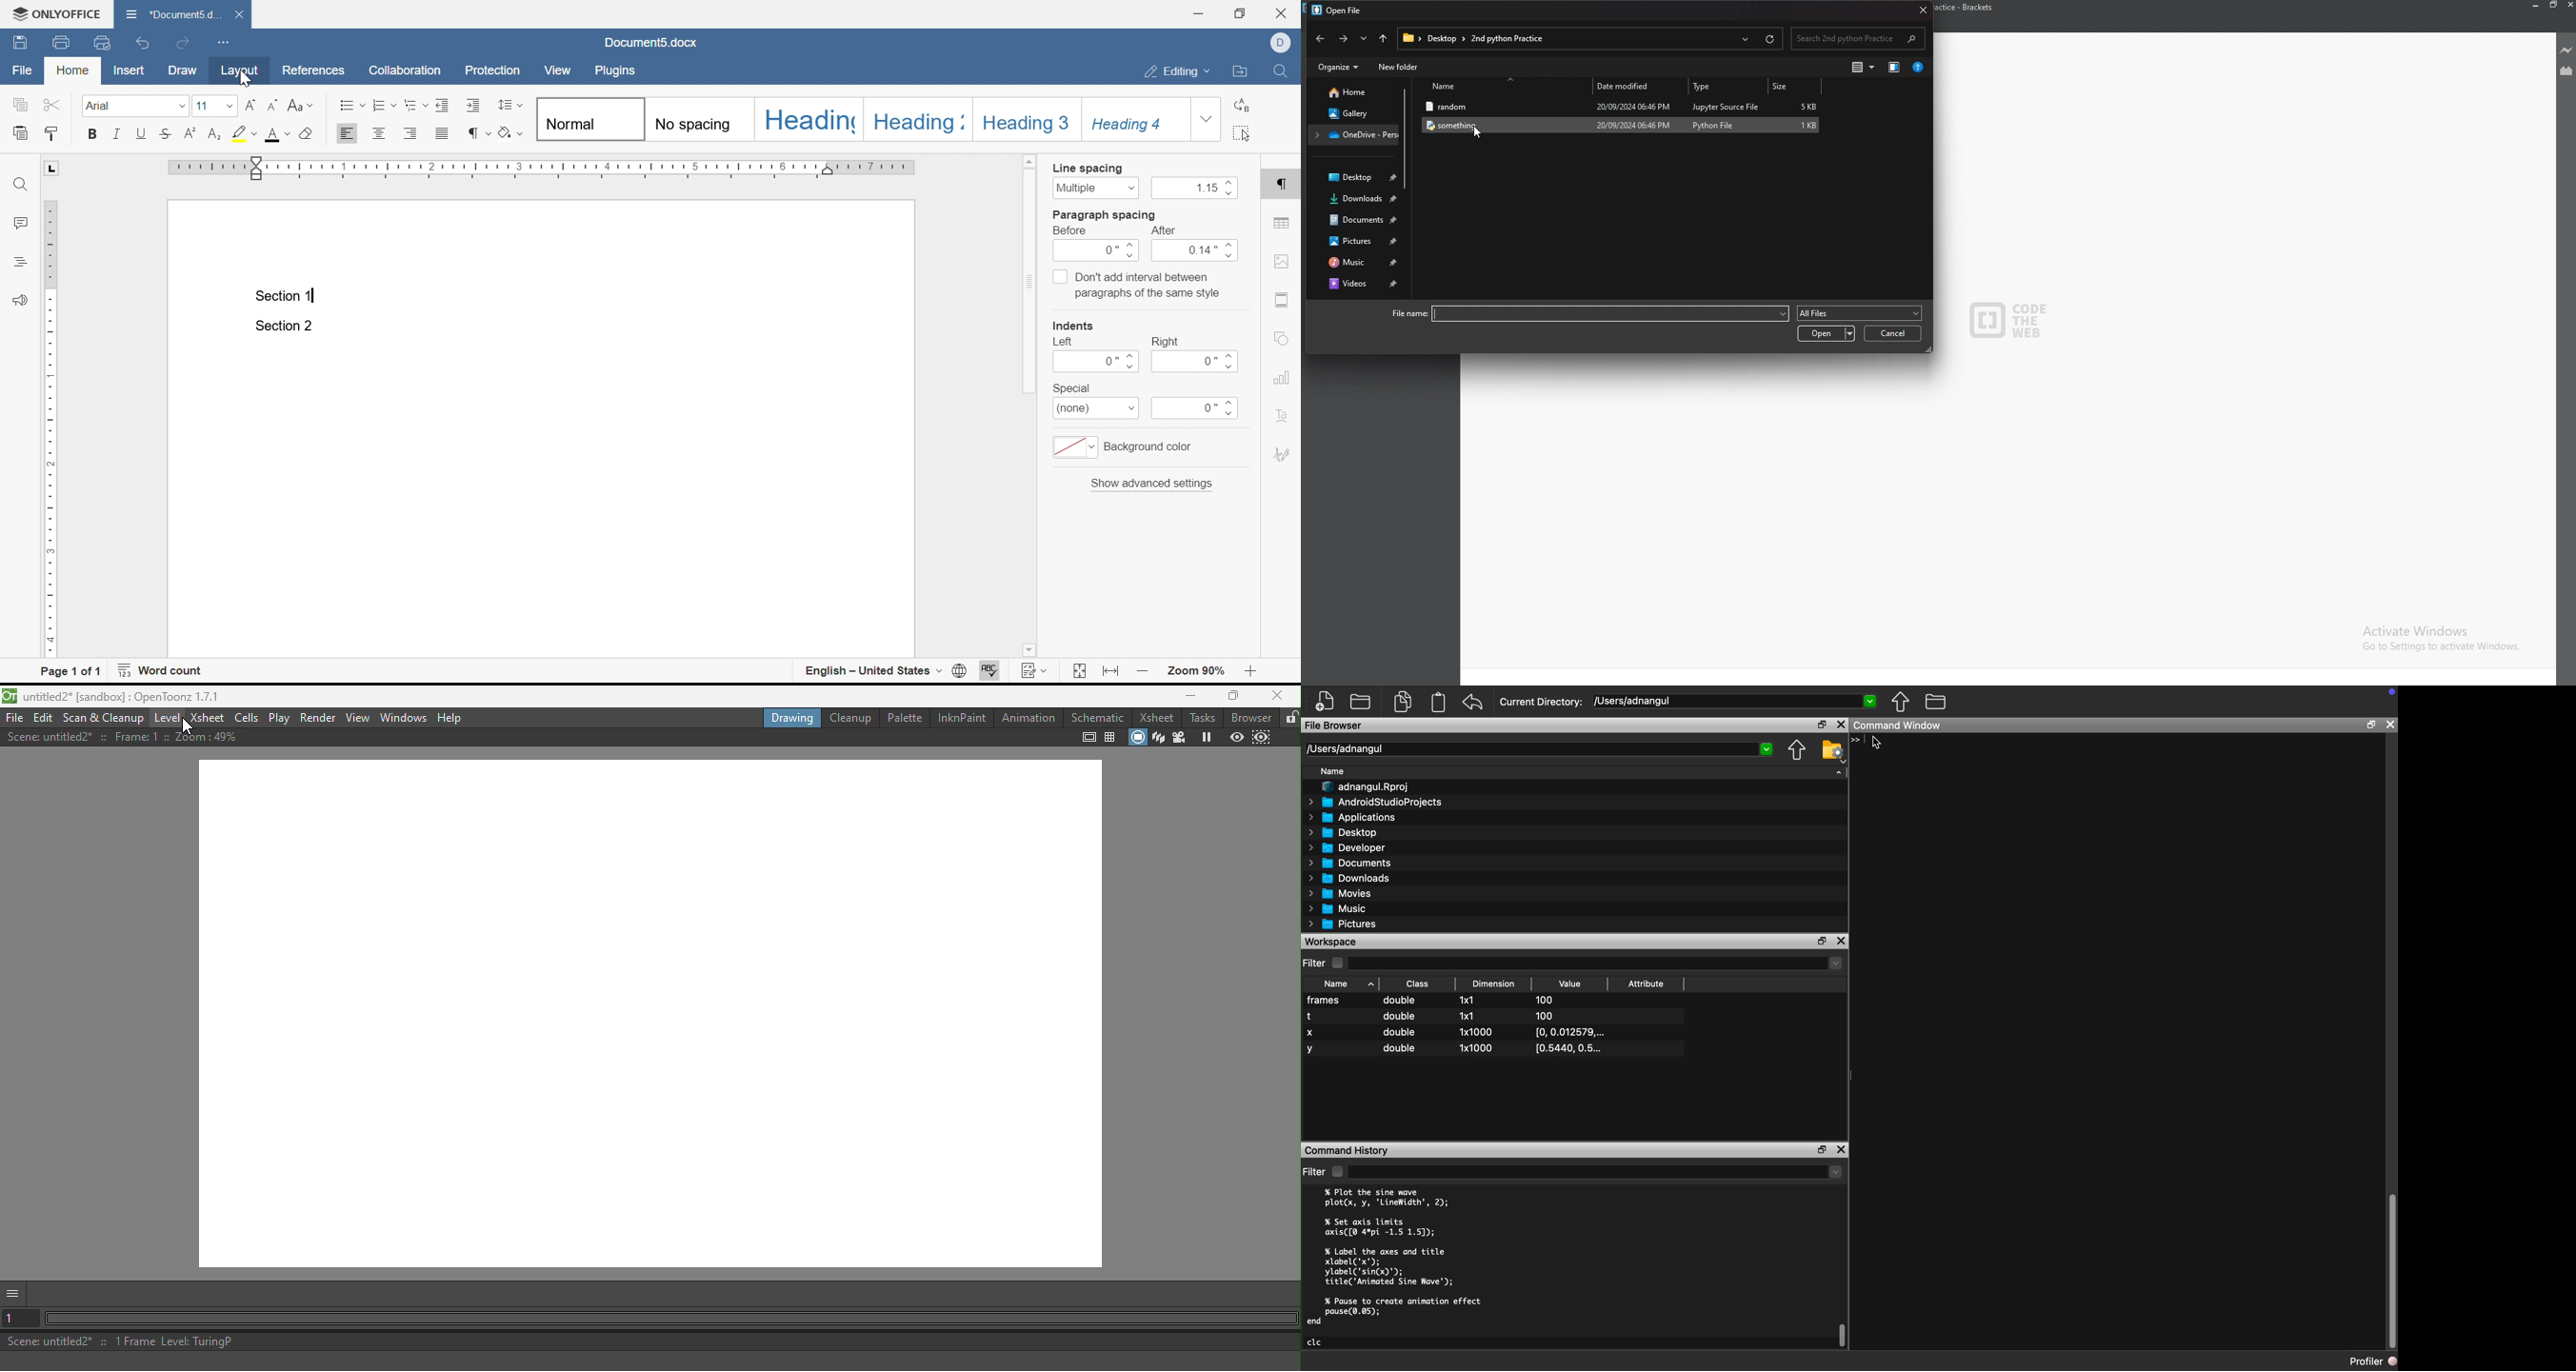  I want to click on select all, so click(1243, 132).